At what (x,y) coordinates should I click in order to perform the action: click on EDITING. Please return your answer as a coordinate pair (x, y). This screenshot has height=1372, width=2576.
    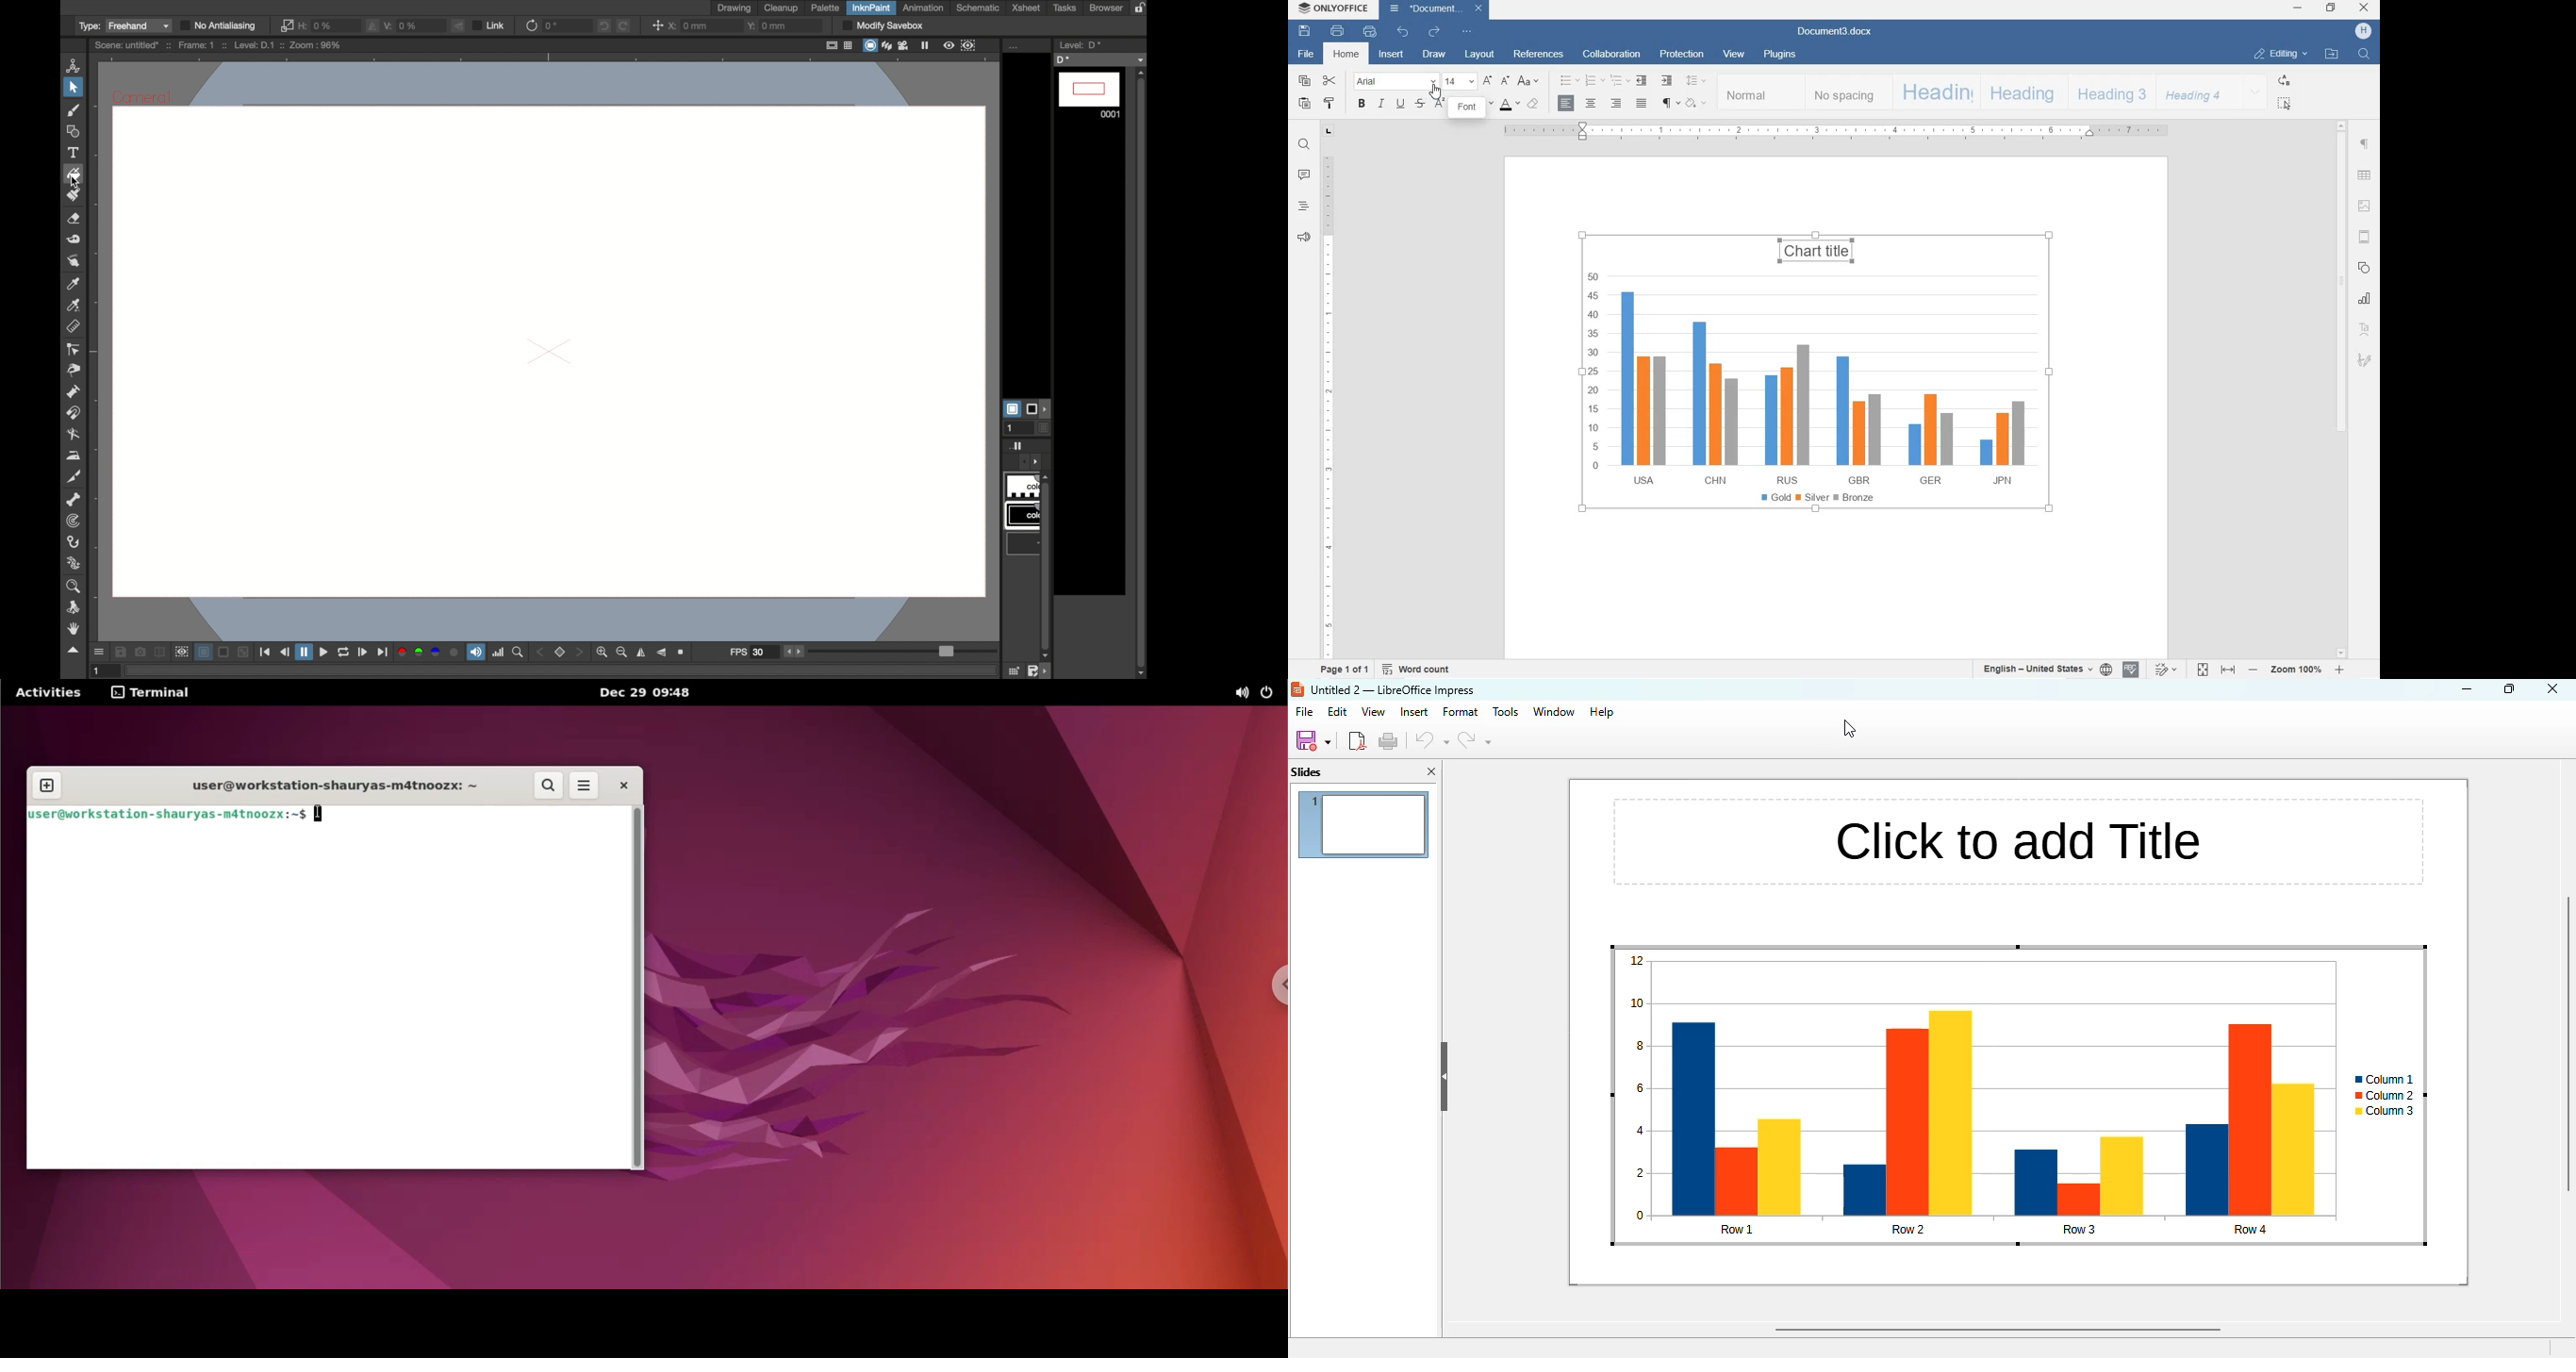
    Looking at the image, I should click on (2280, 55).